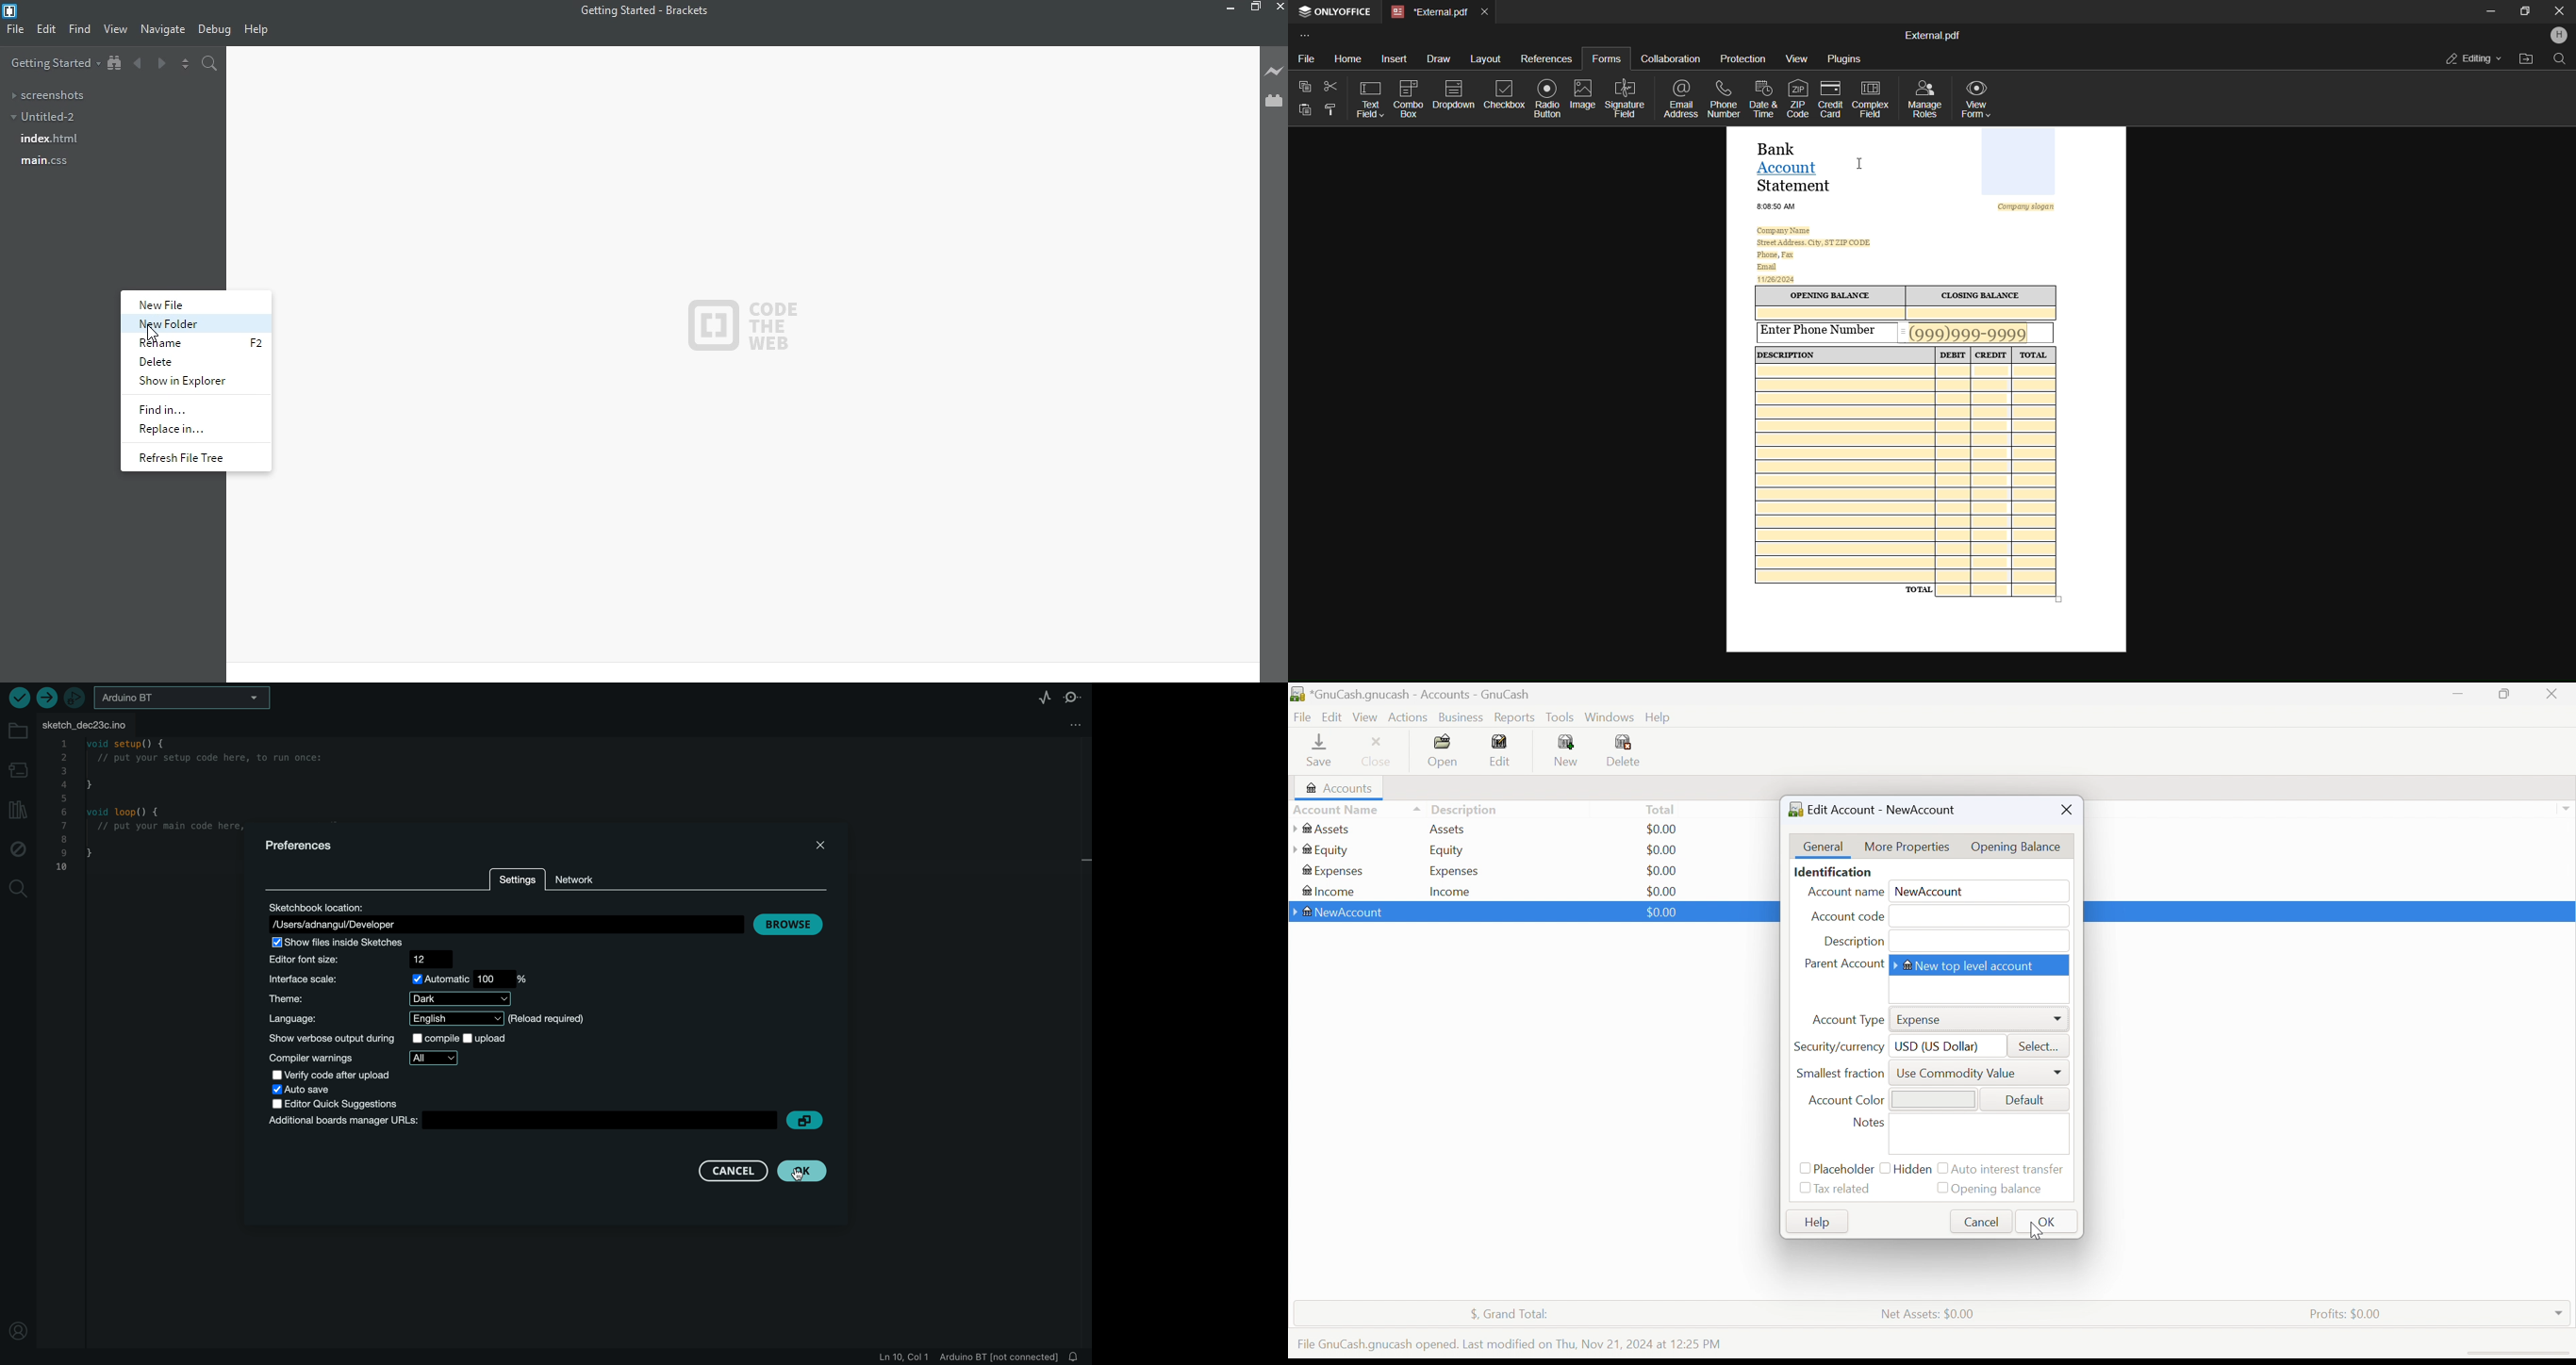  I want to click on forward, so click(162, 63).